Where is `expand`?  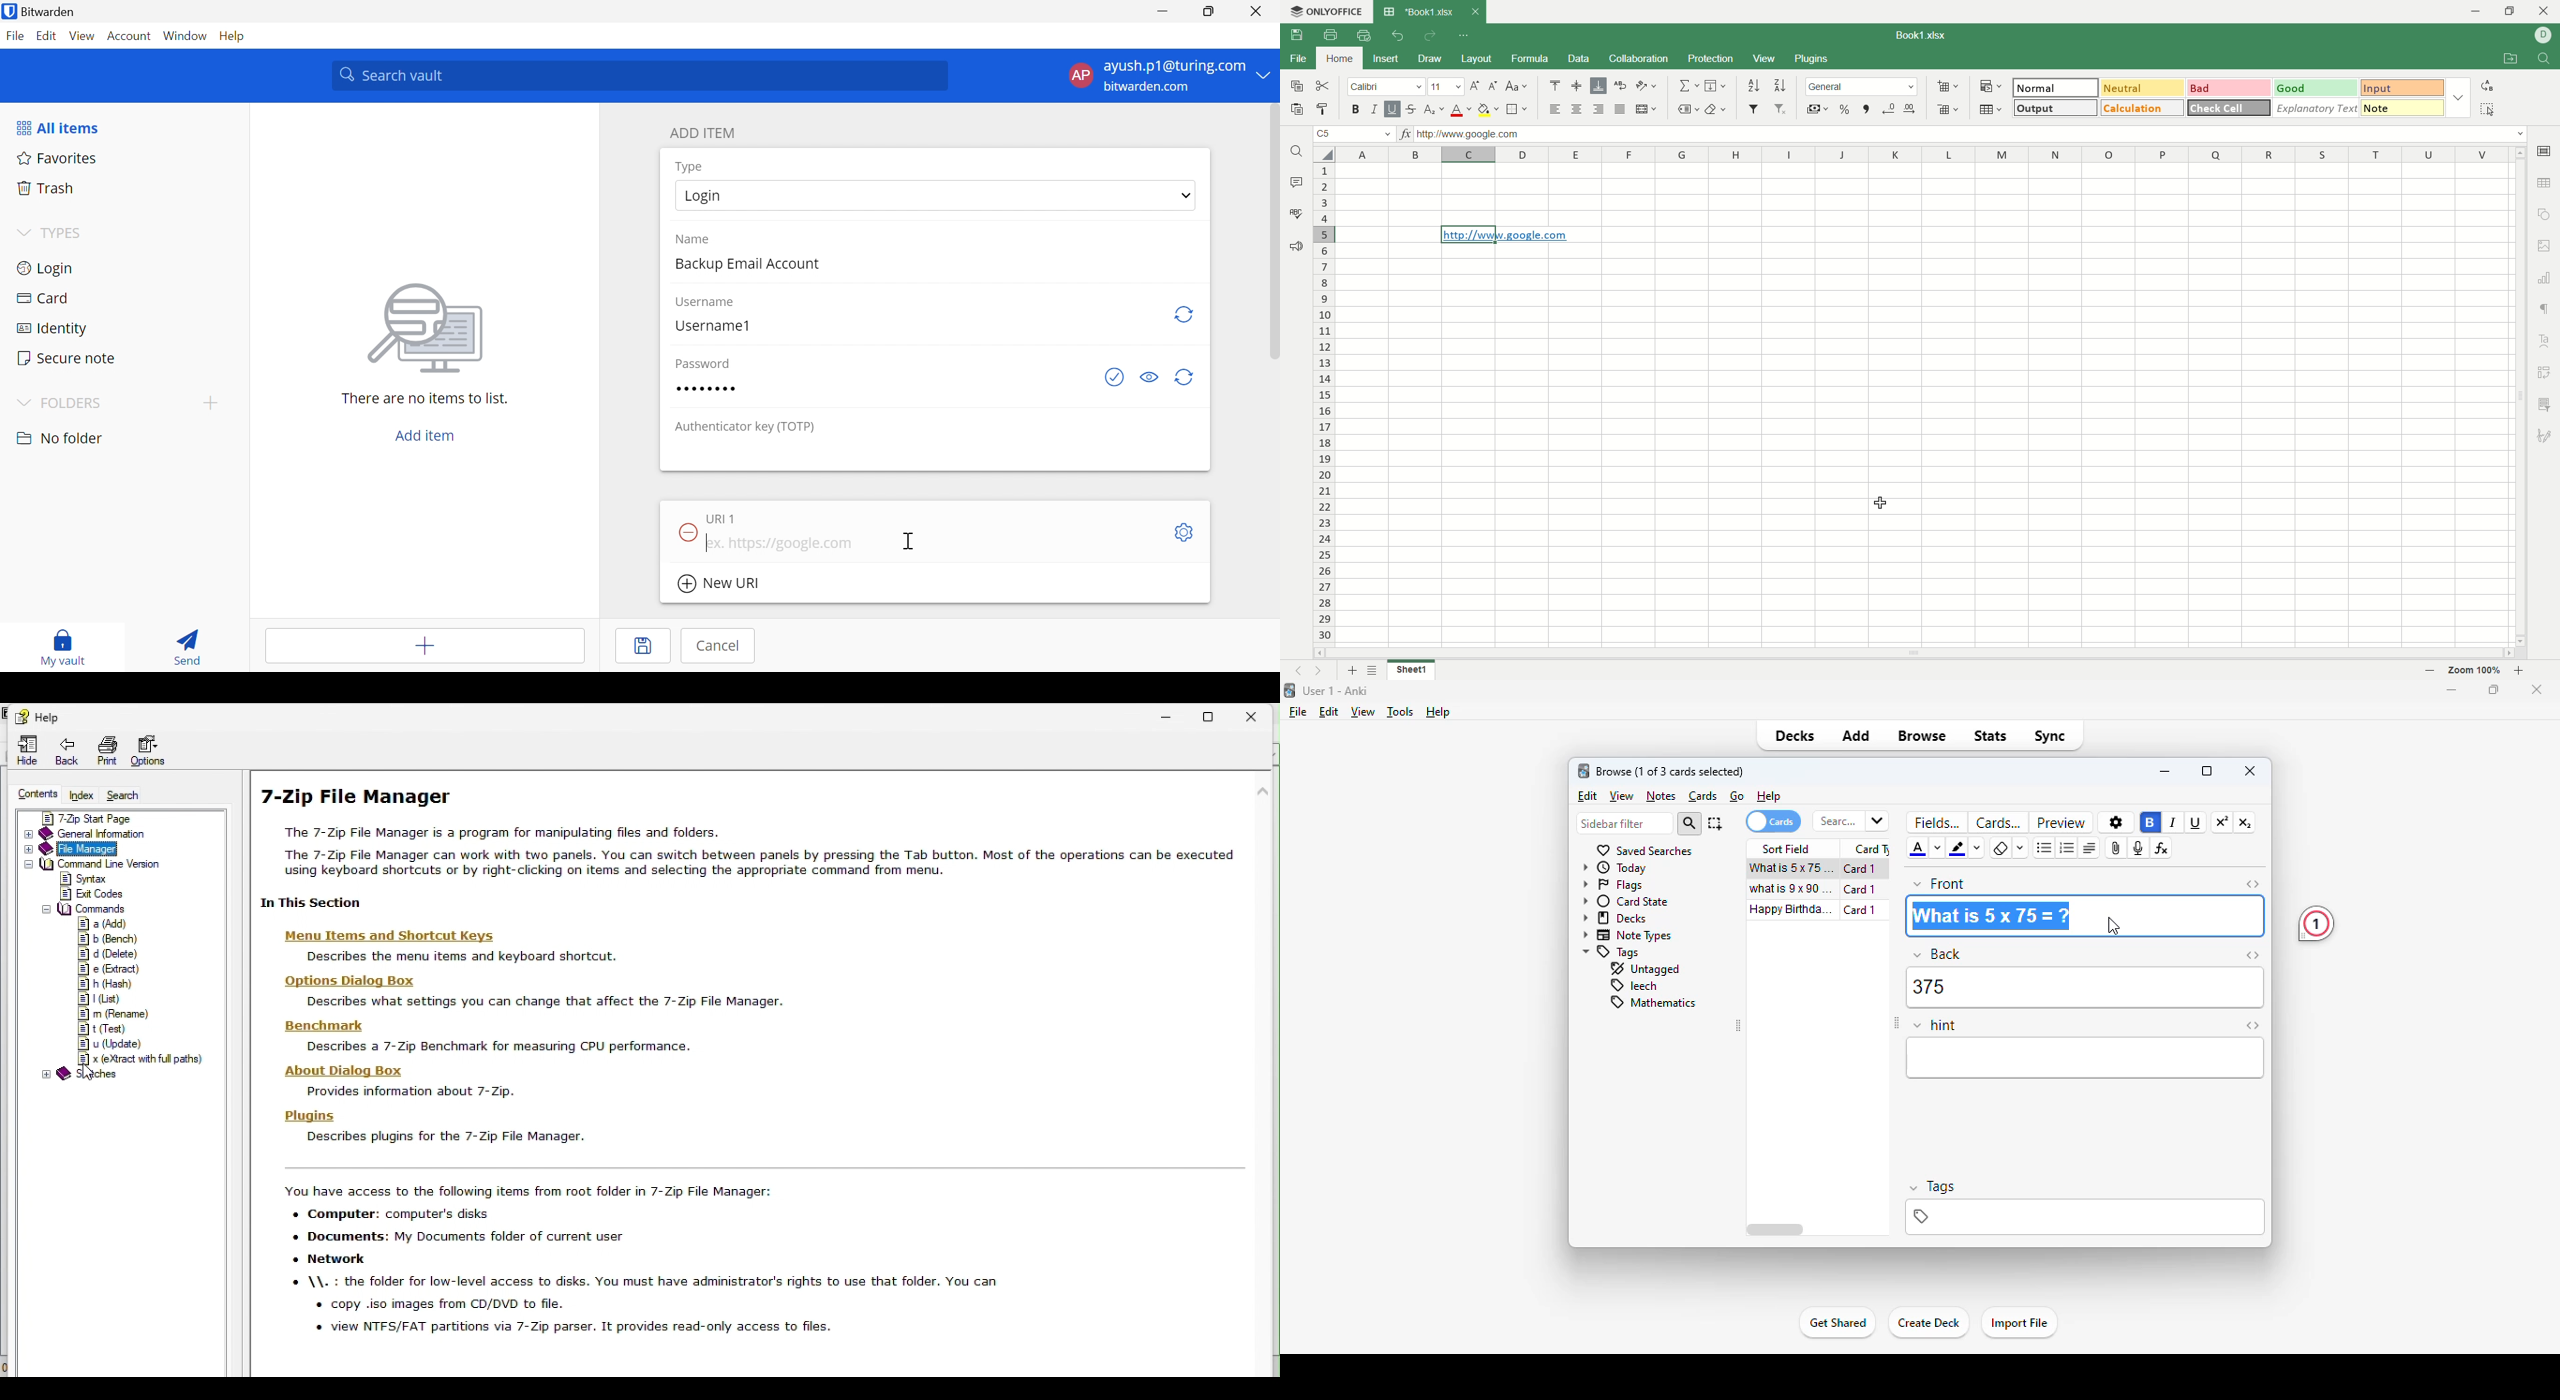 expand is located at coordinates (25, 850).